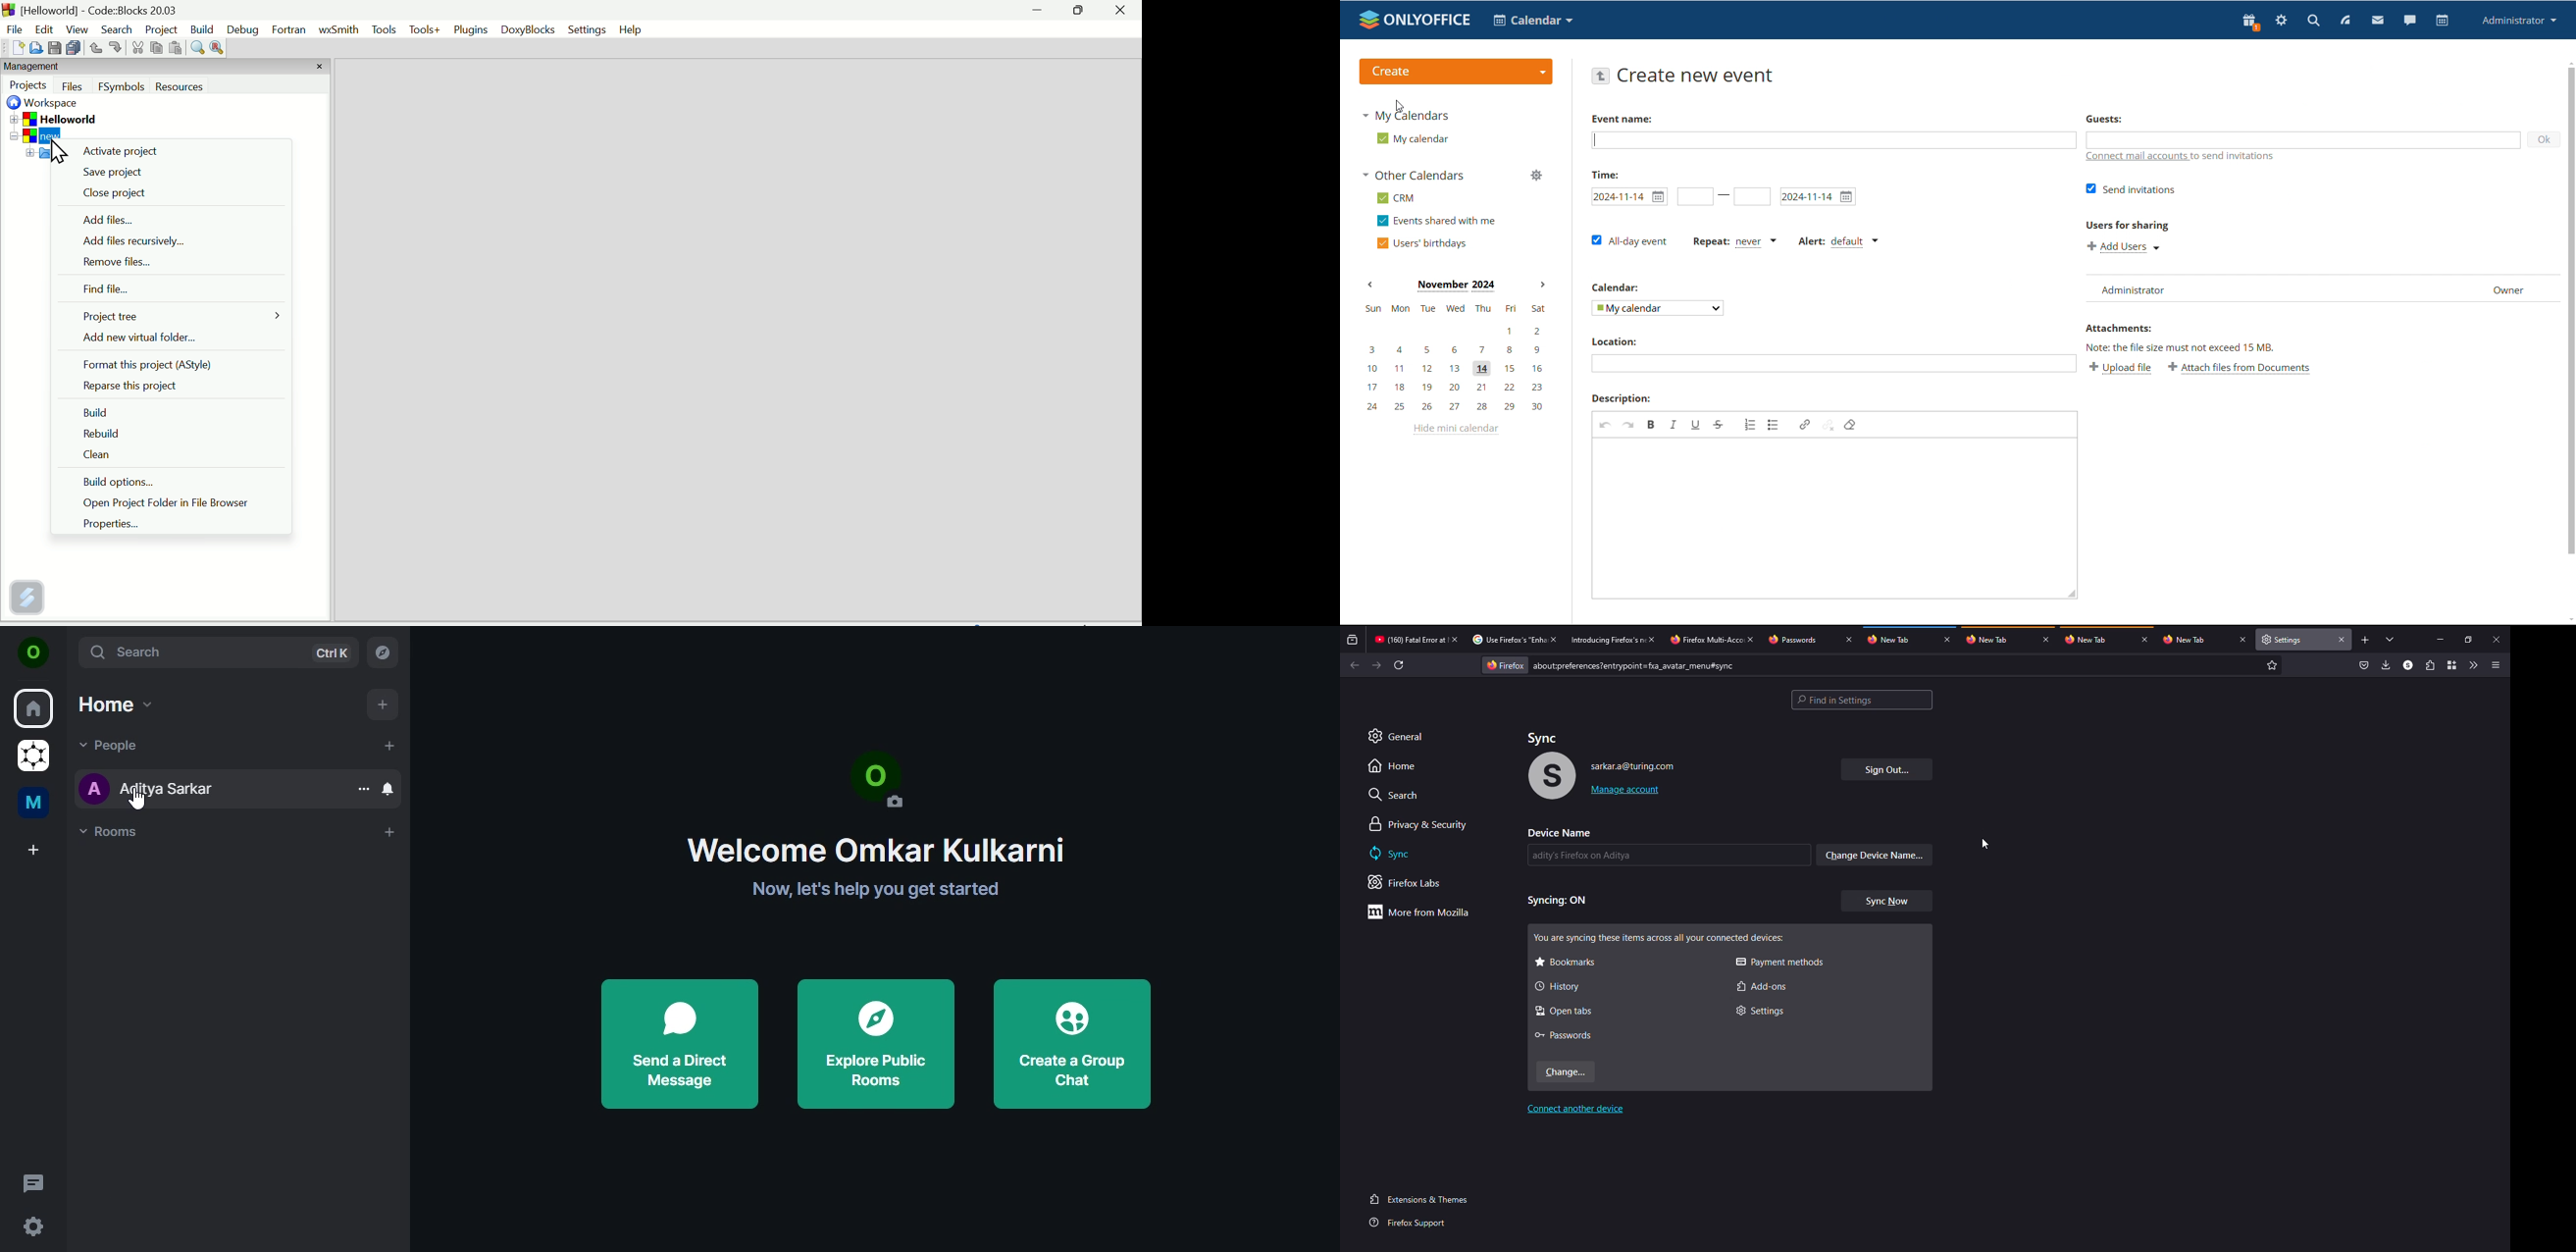  I want to click on syncing all these, so click(1663, 938).